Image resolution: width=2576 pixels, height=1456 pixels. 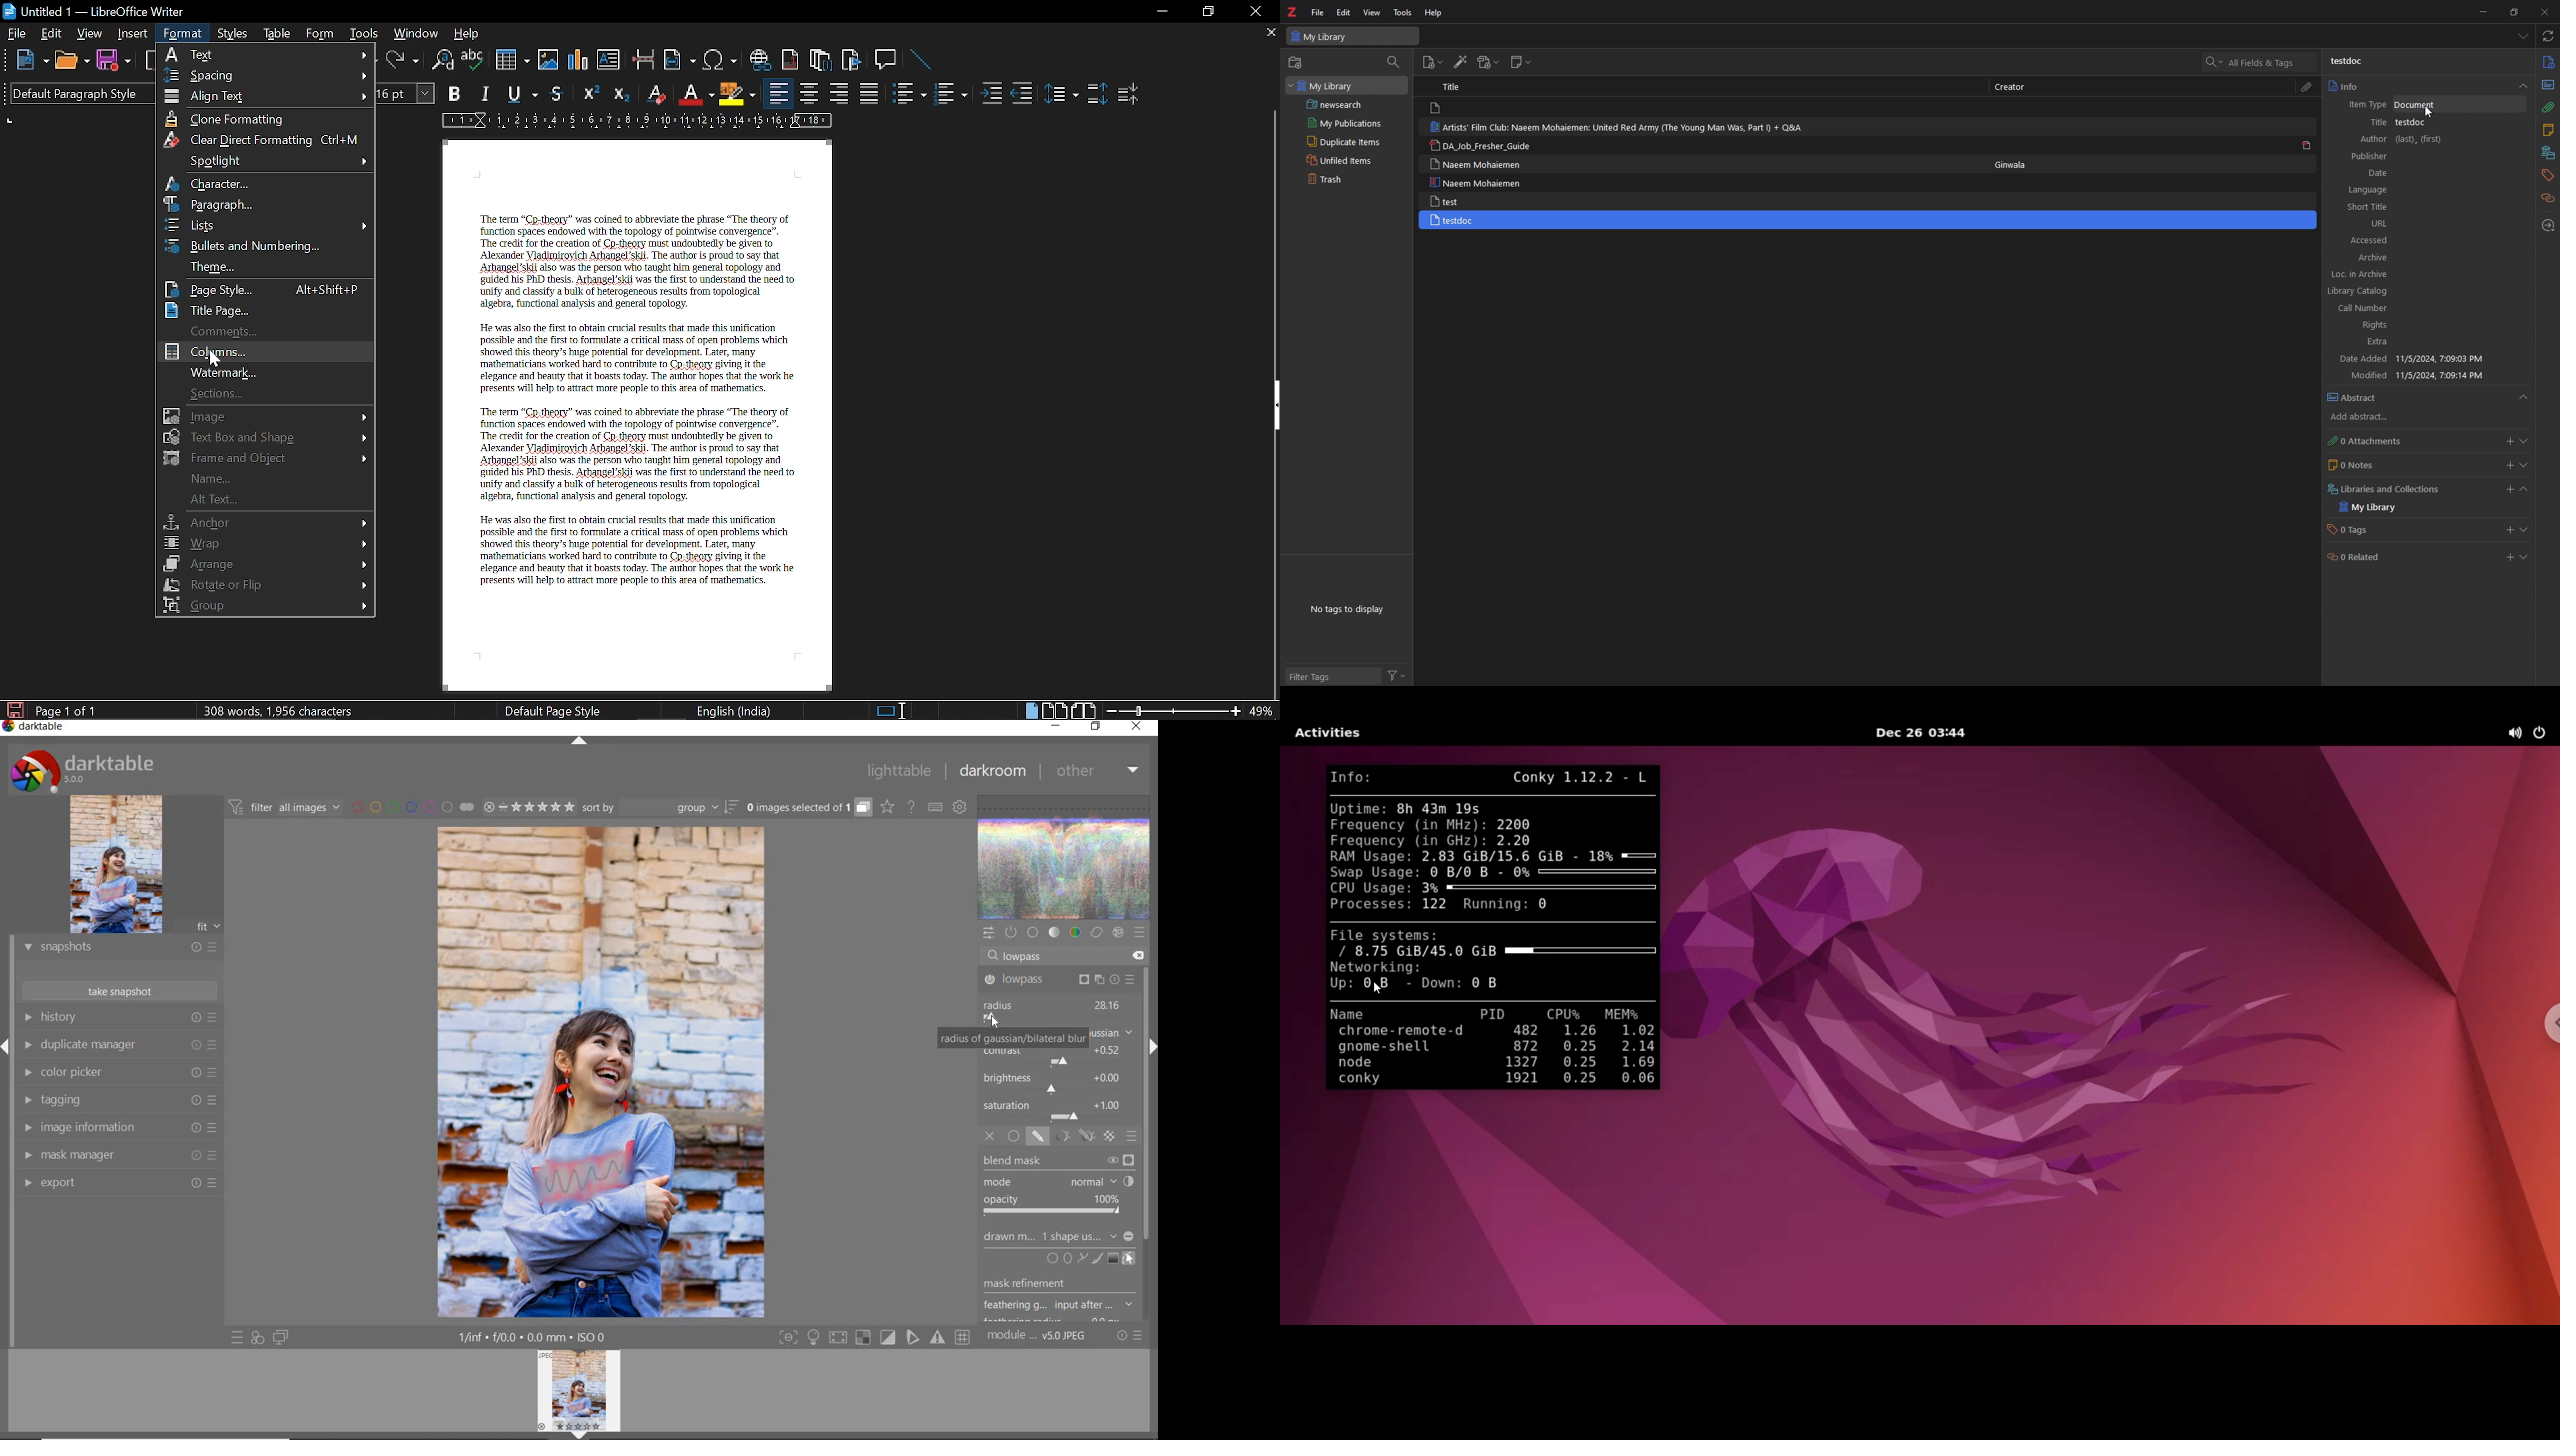 What do you see at coordinates (1057, 1081) in the screenshot?
I see `brightness` at bounding box center [1057, 1081].